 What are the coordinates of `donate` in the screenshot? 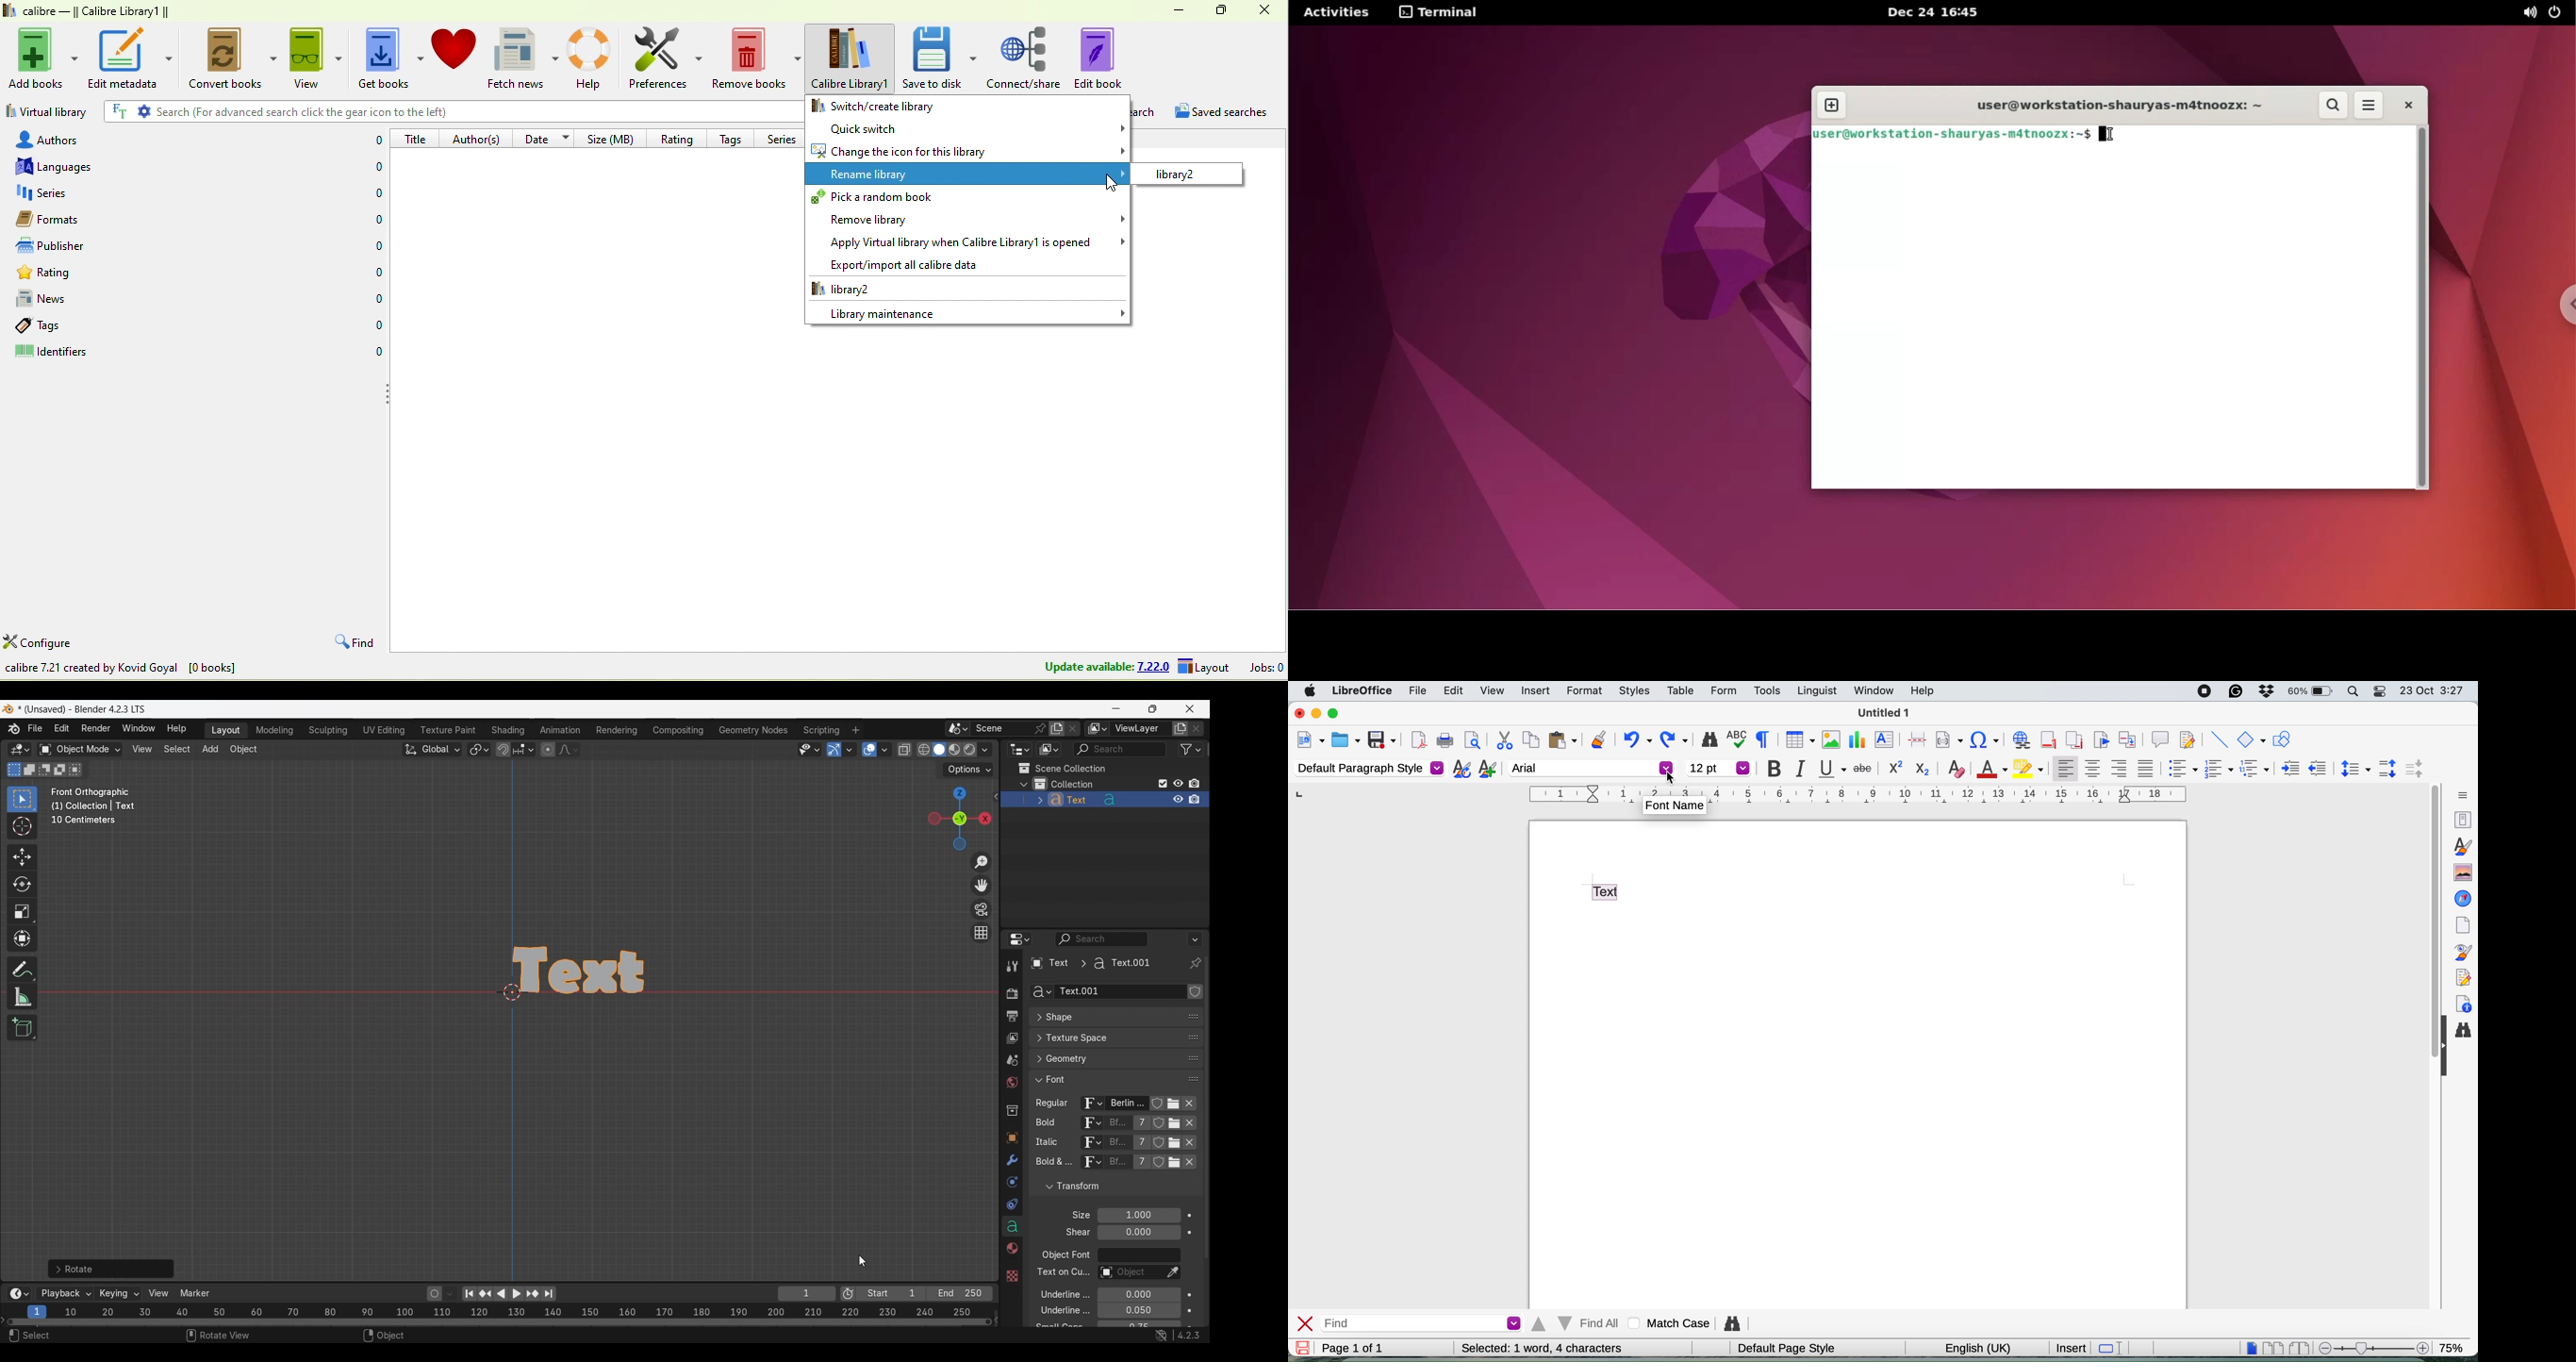 It's located at (454, 48).